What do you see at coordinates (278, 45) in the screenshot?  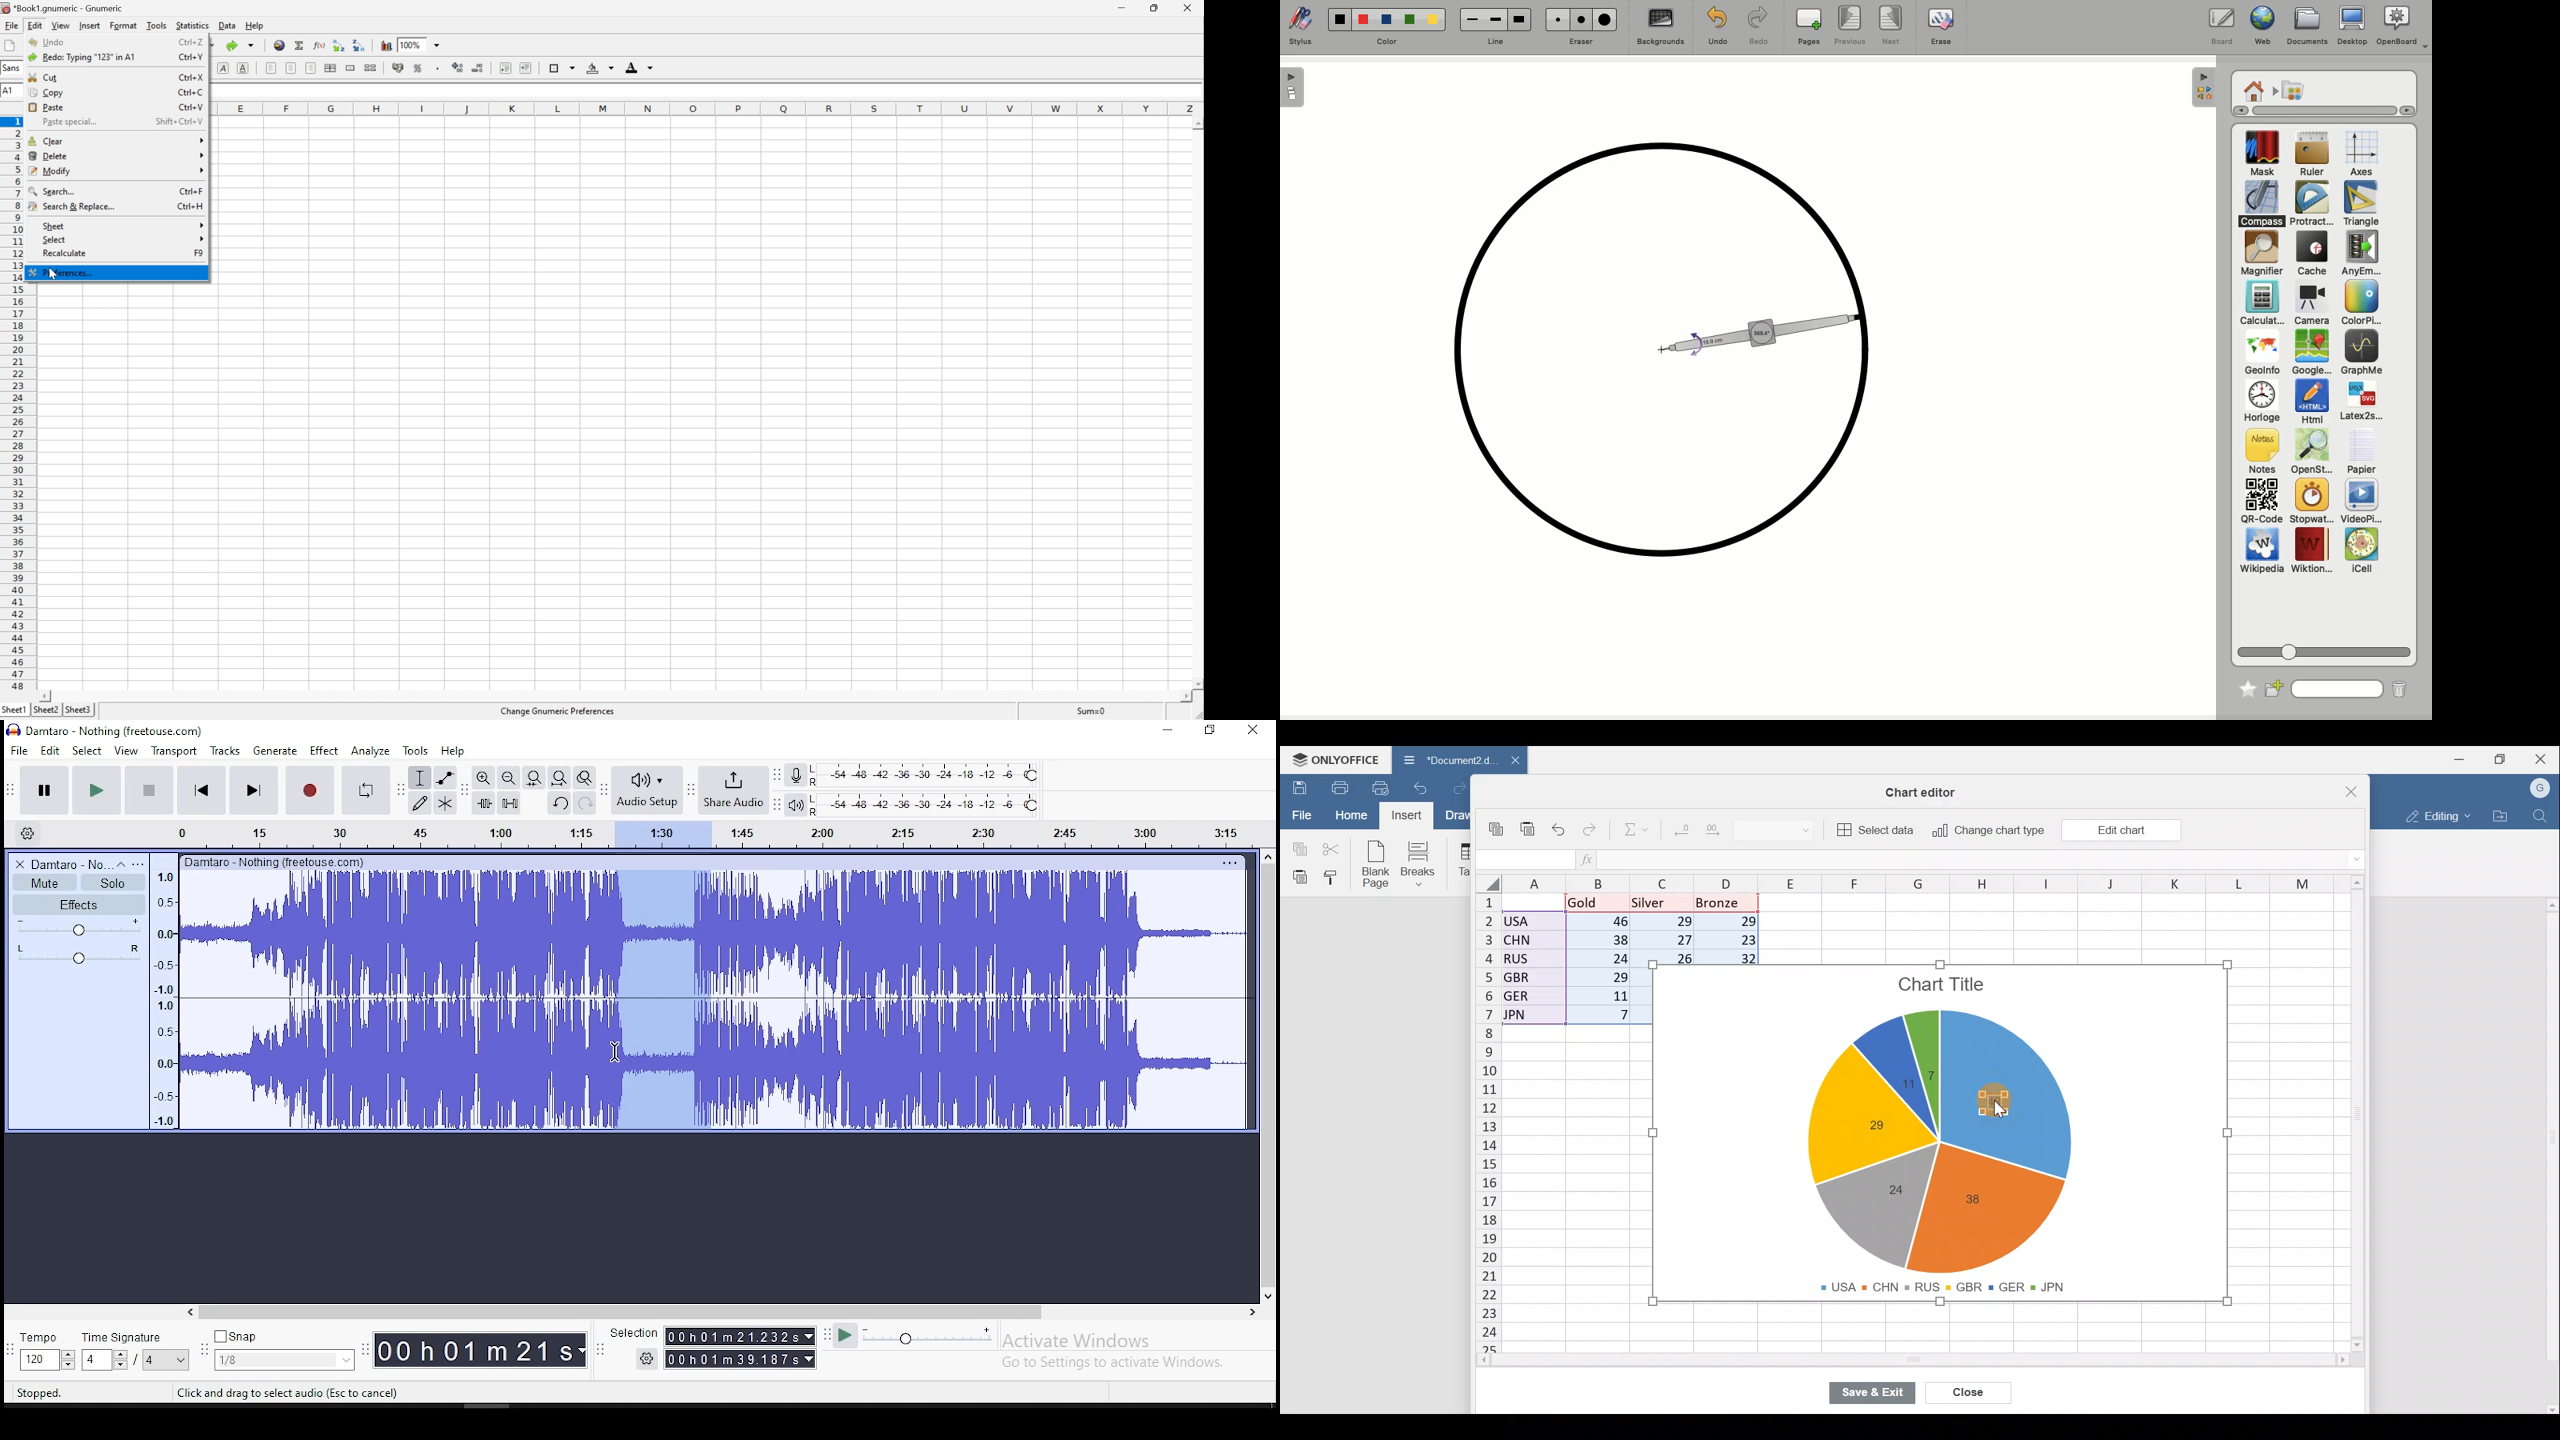 I see `insert hyperlink` at bounding box center [278, 45].